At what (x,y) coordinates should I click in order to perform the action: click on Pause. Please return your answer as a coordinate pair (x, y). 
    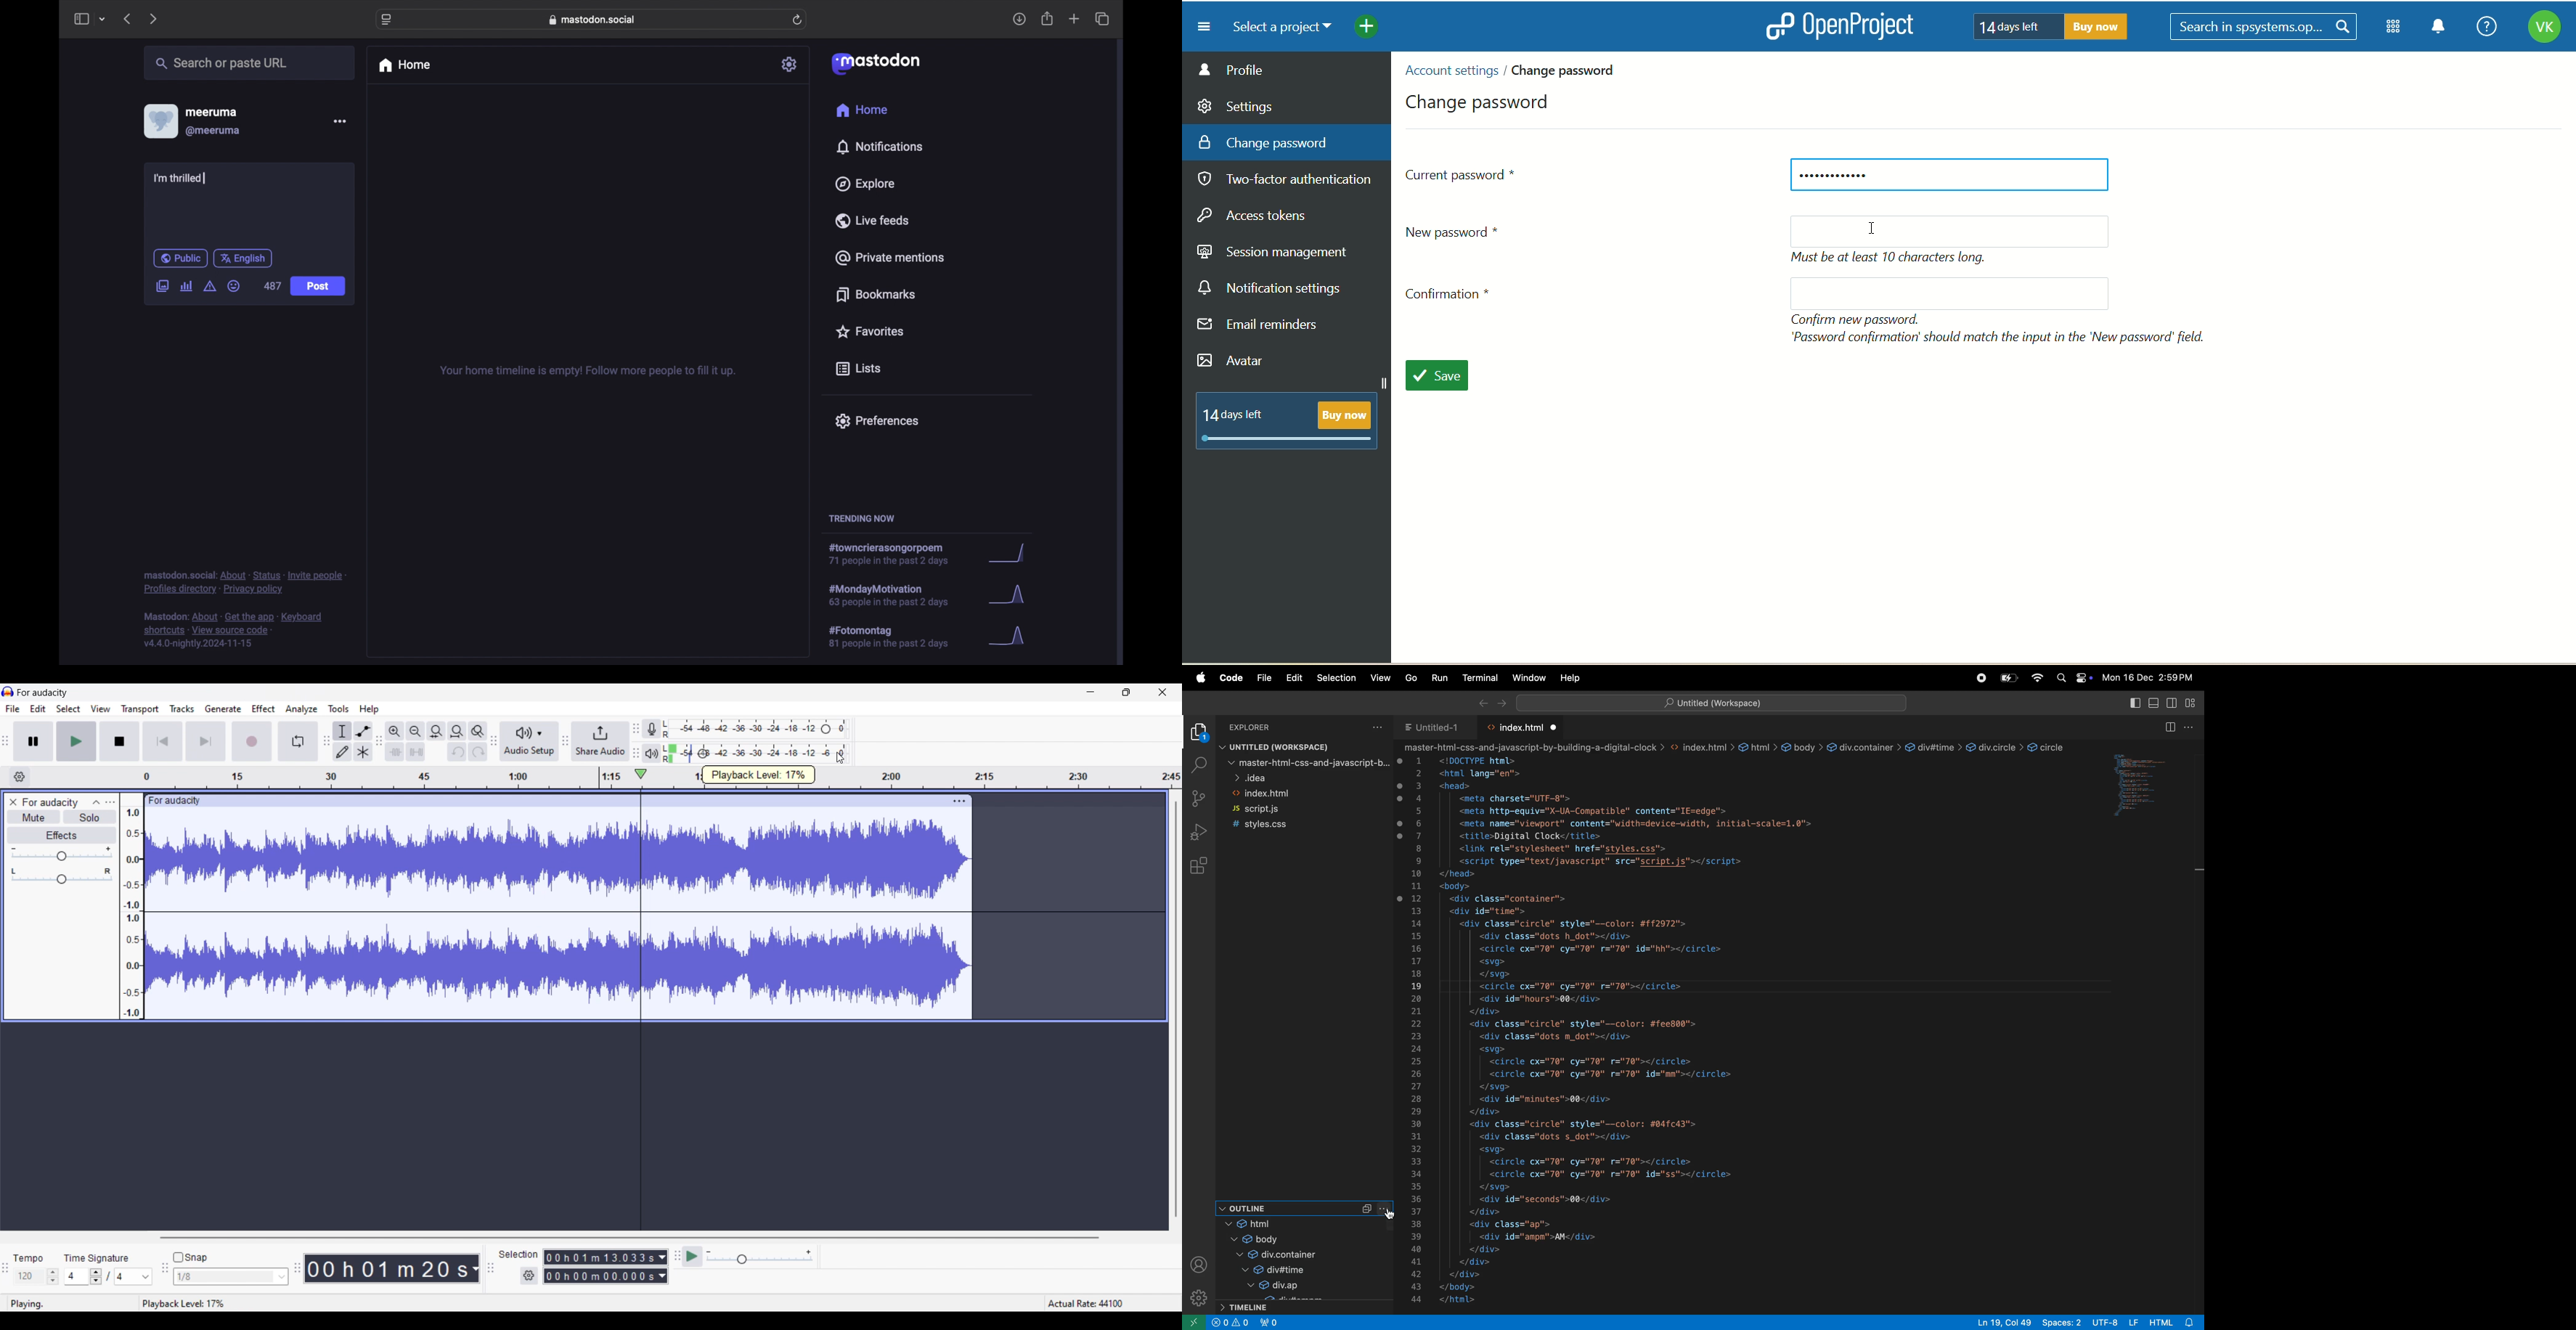
    Looking at the image, I should click on (33, 741).